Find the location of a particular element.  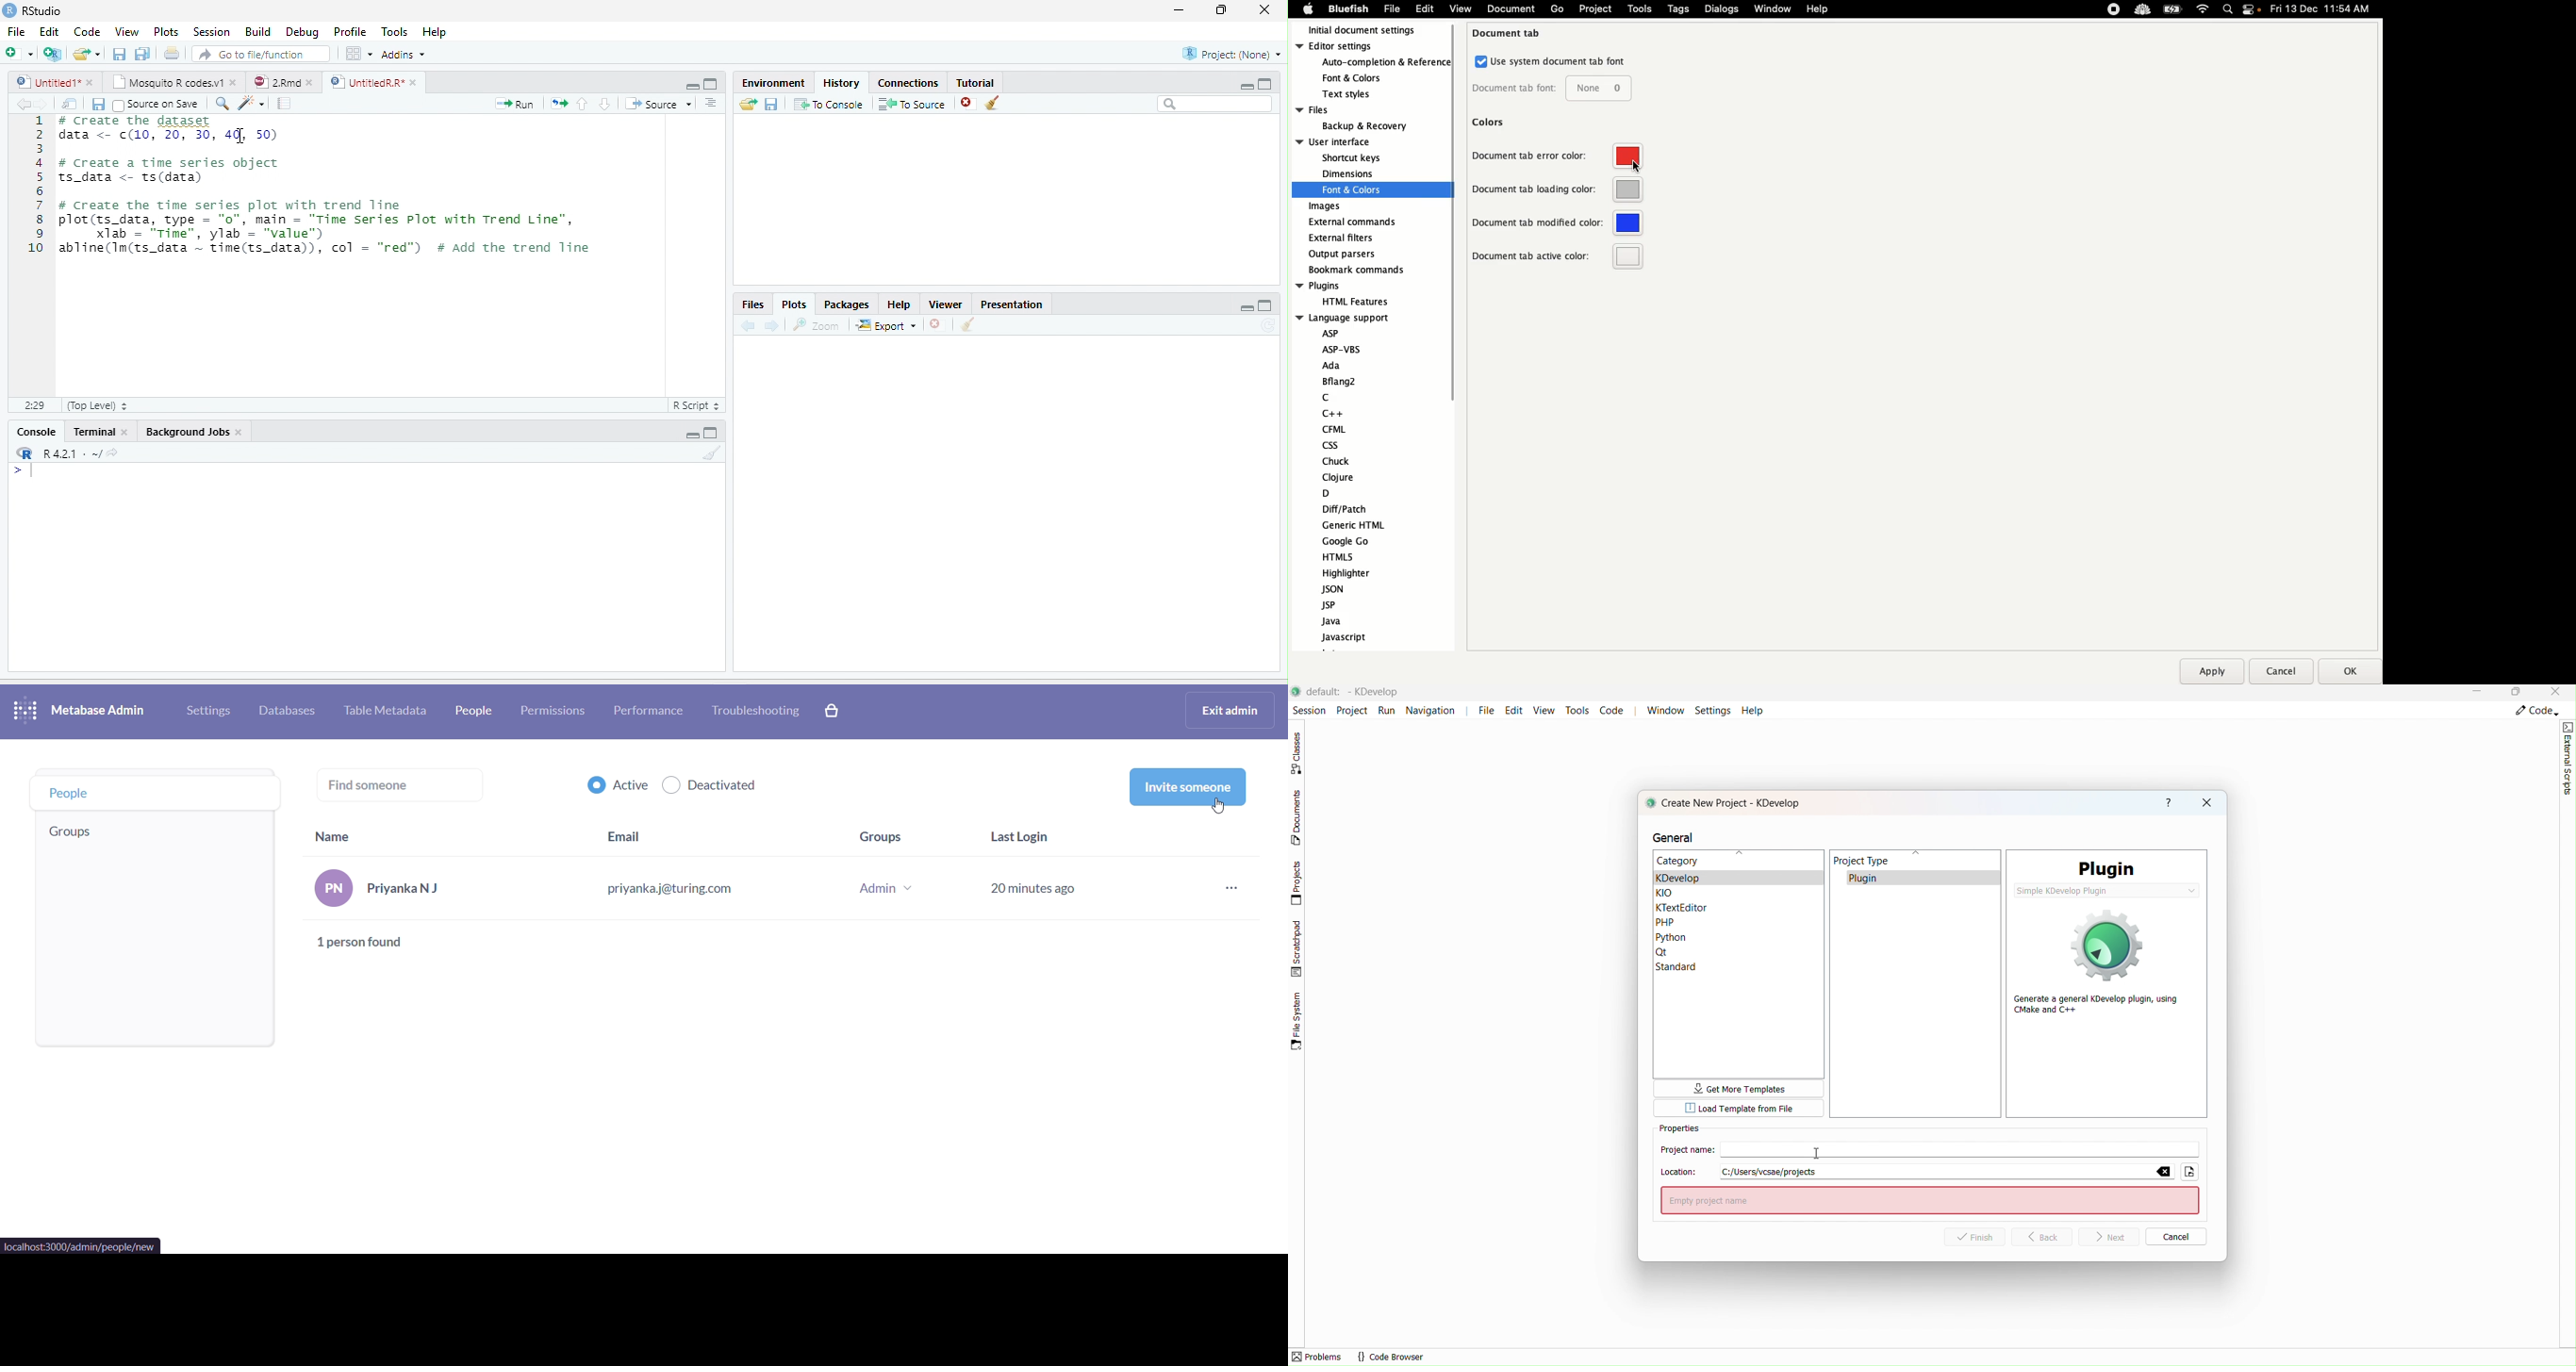

Project: (None) is located at coordinates (1230, 54).